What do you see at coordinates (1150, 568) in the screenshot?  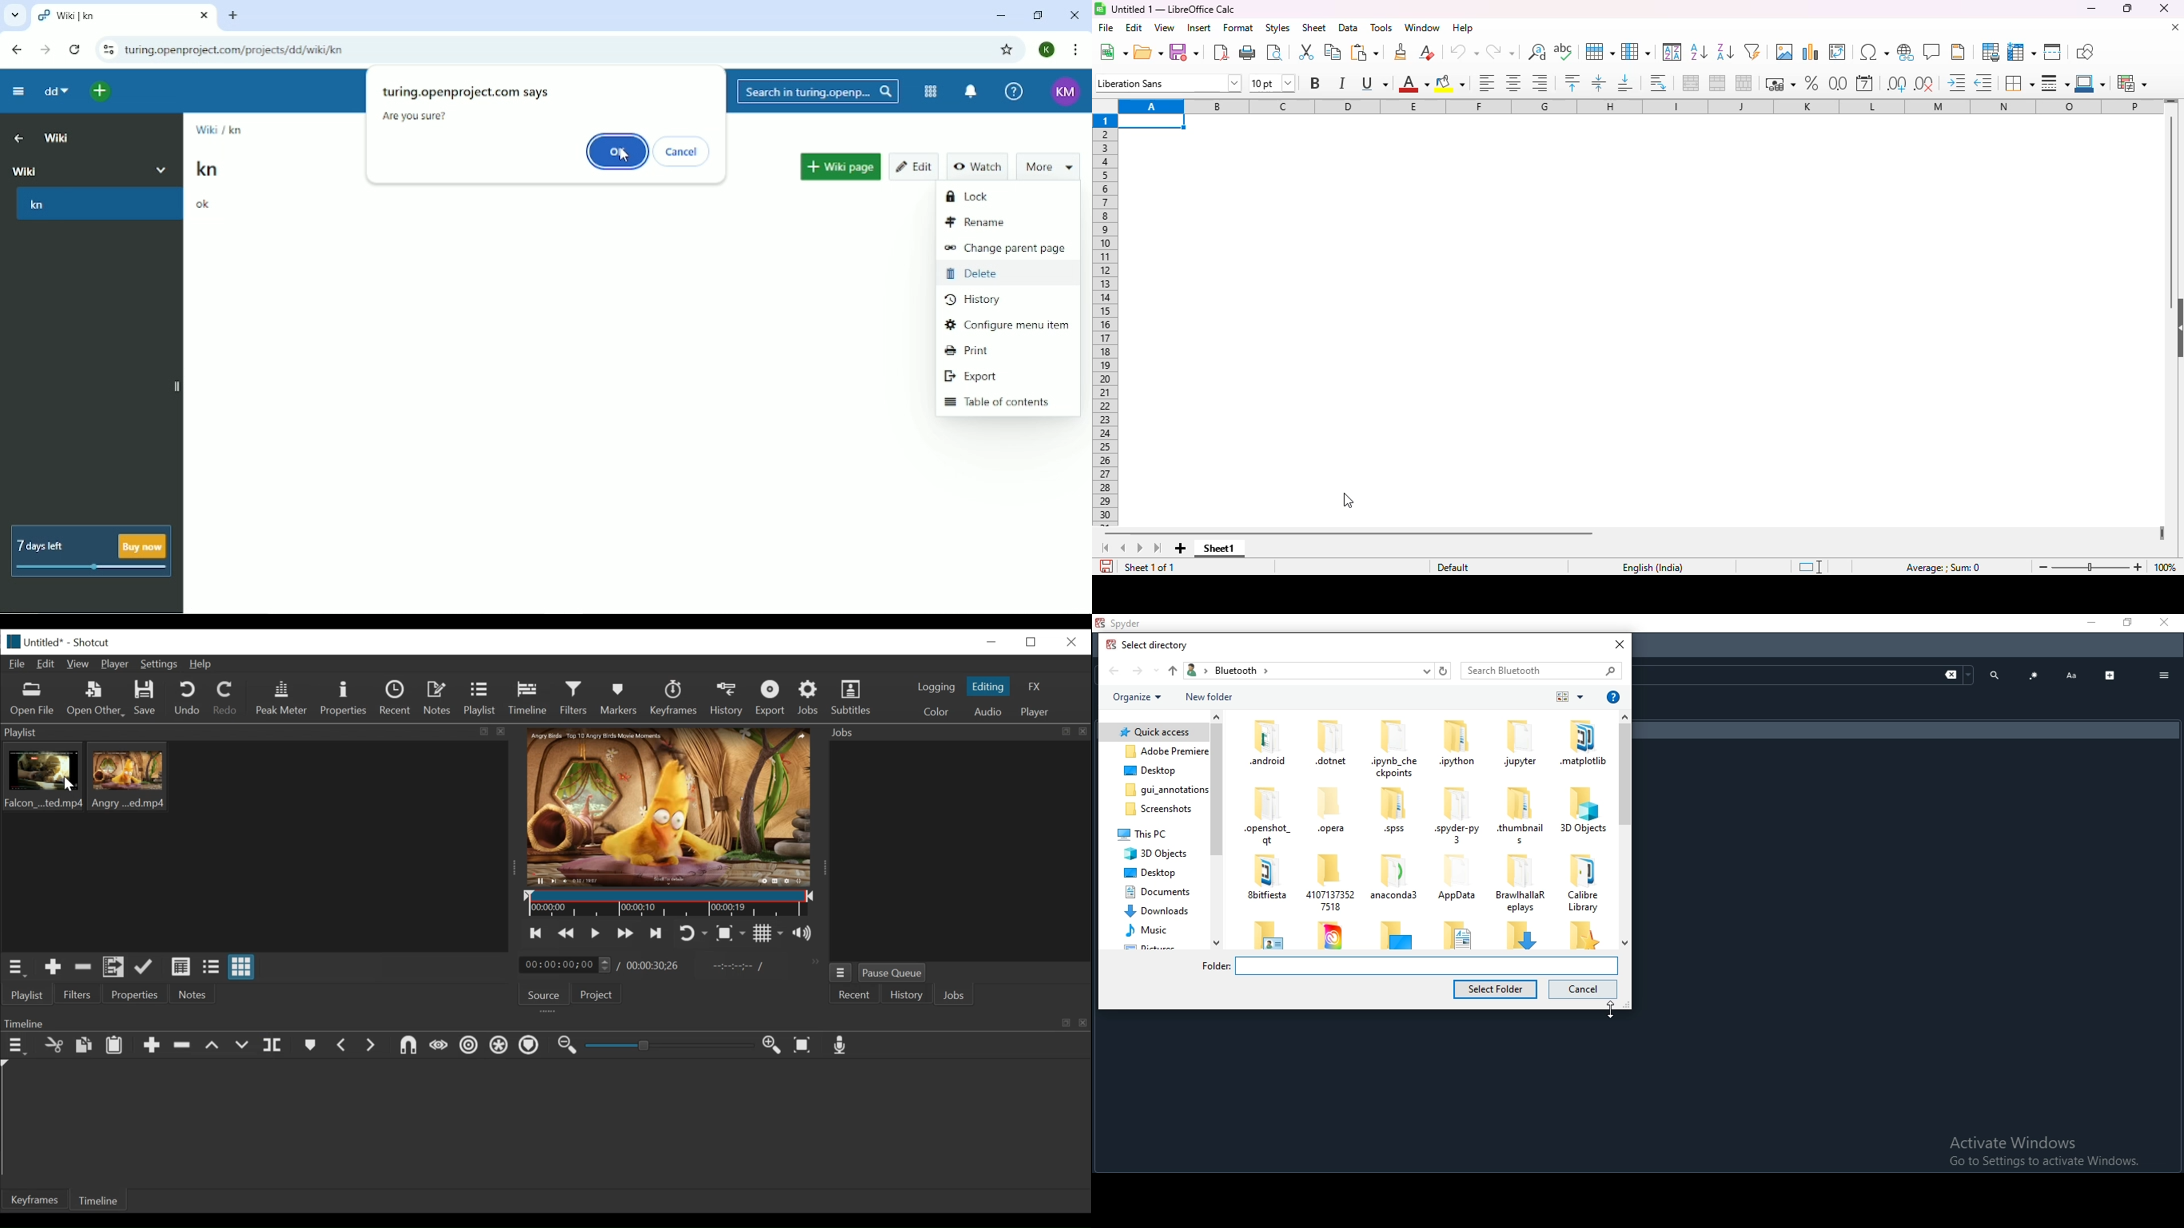 I see `sheet 1 of 1 ` at bounding box center [1150, 568].